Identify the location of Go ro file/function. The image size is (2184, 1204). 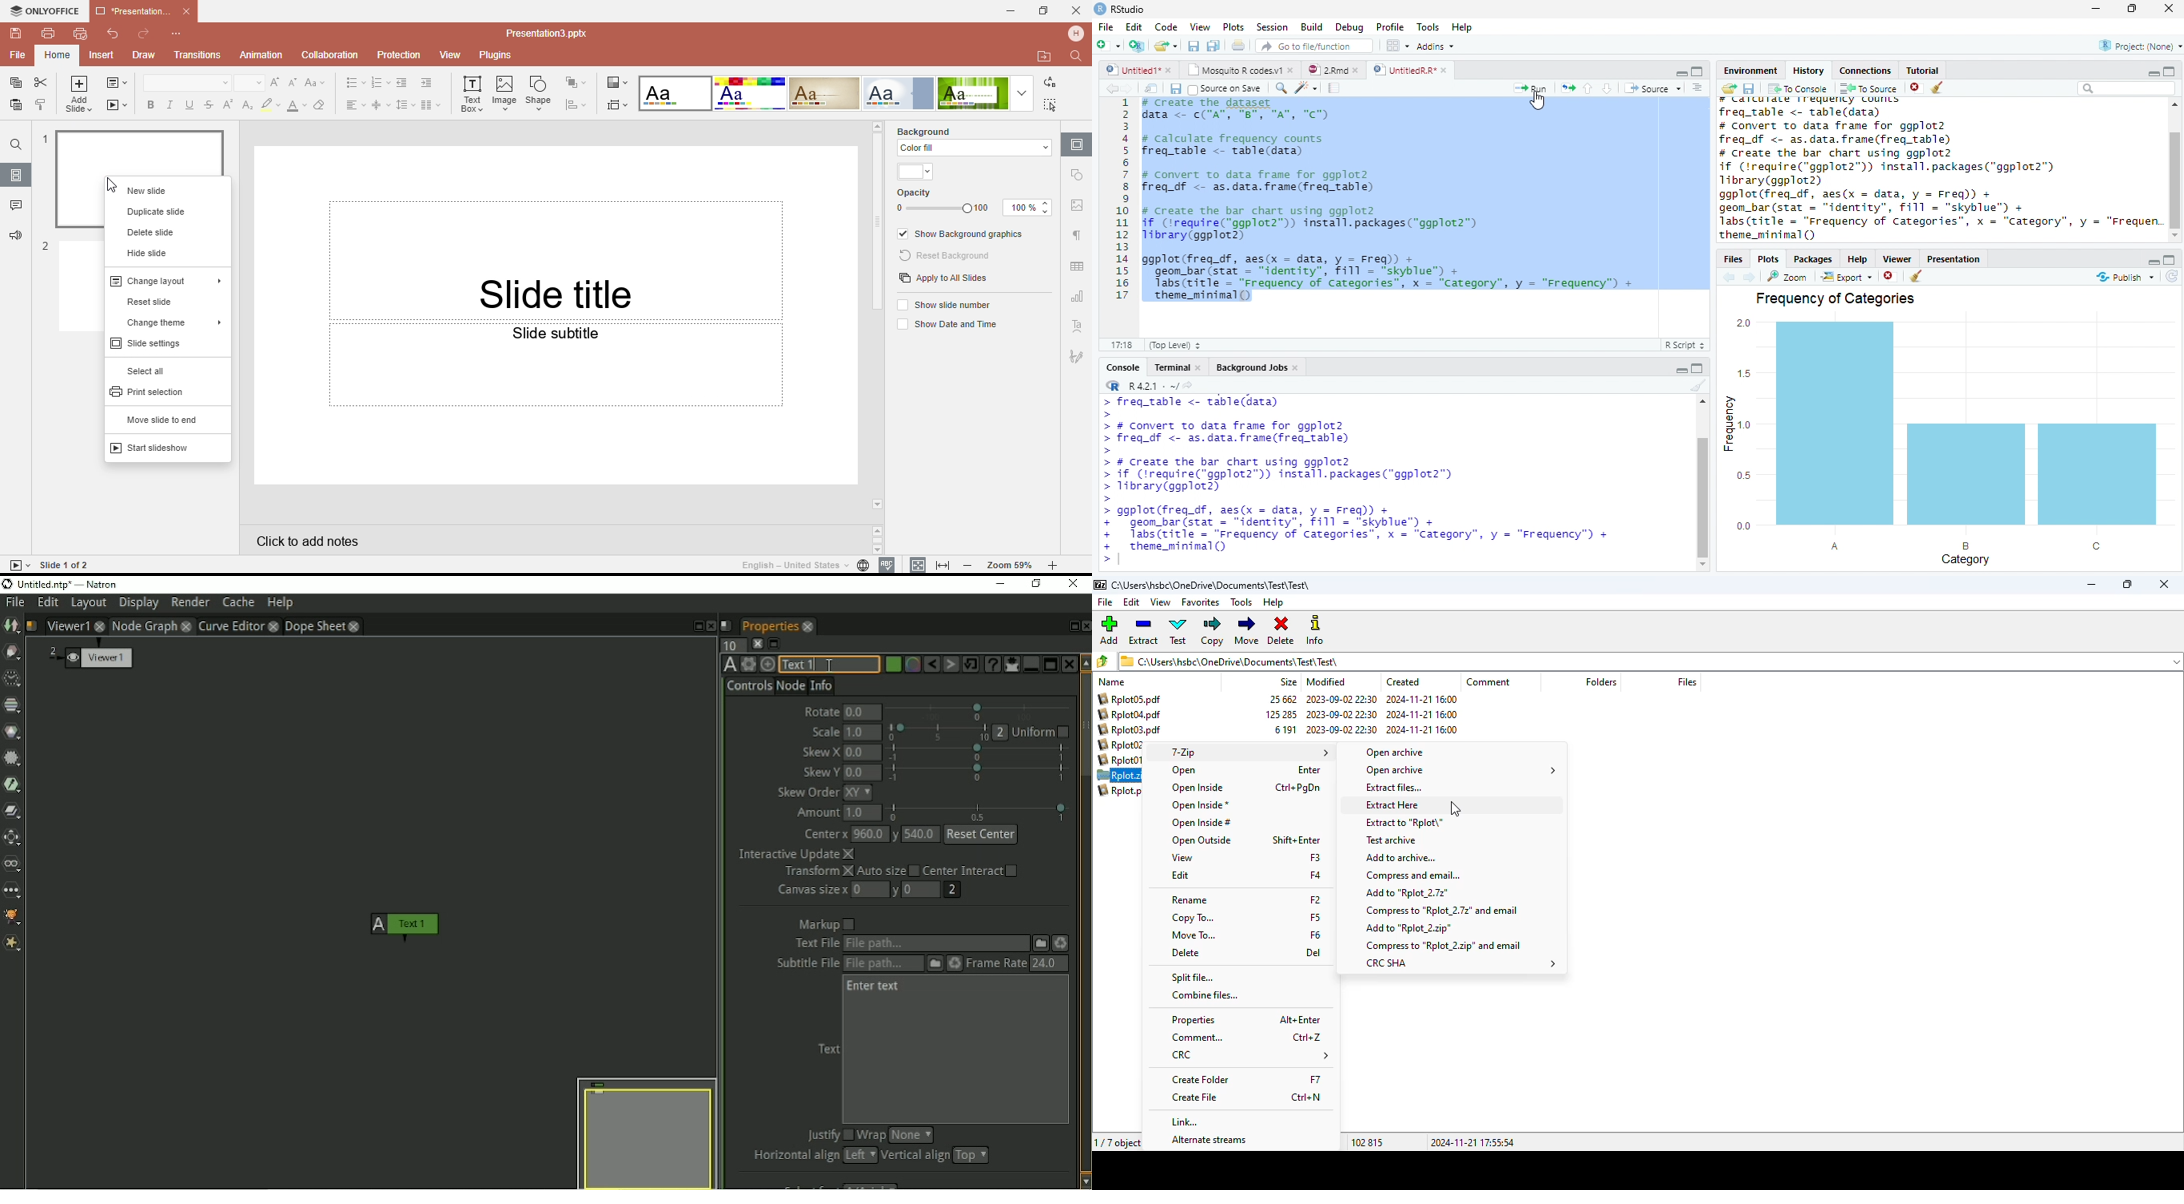
(1313, 47).